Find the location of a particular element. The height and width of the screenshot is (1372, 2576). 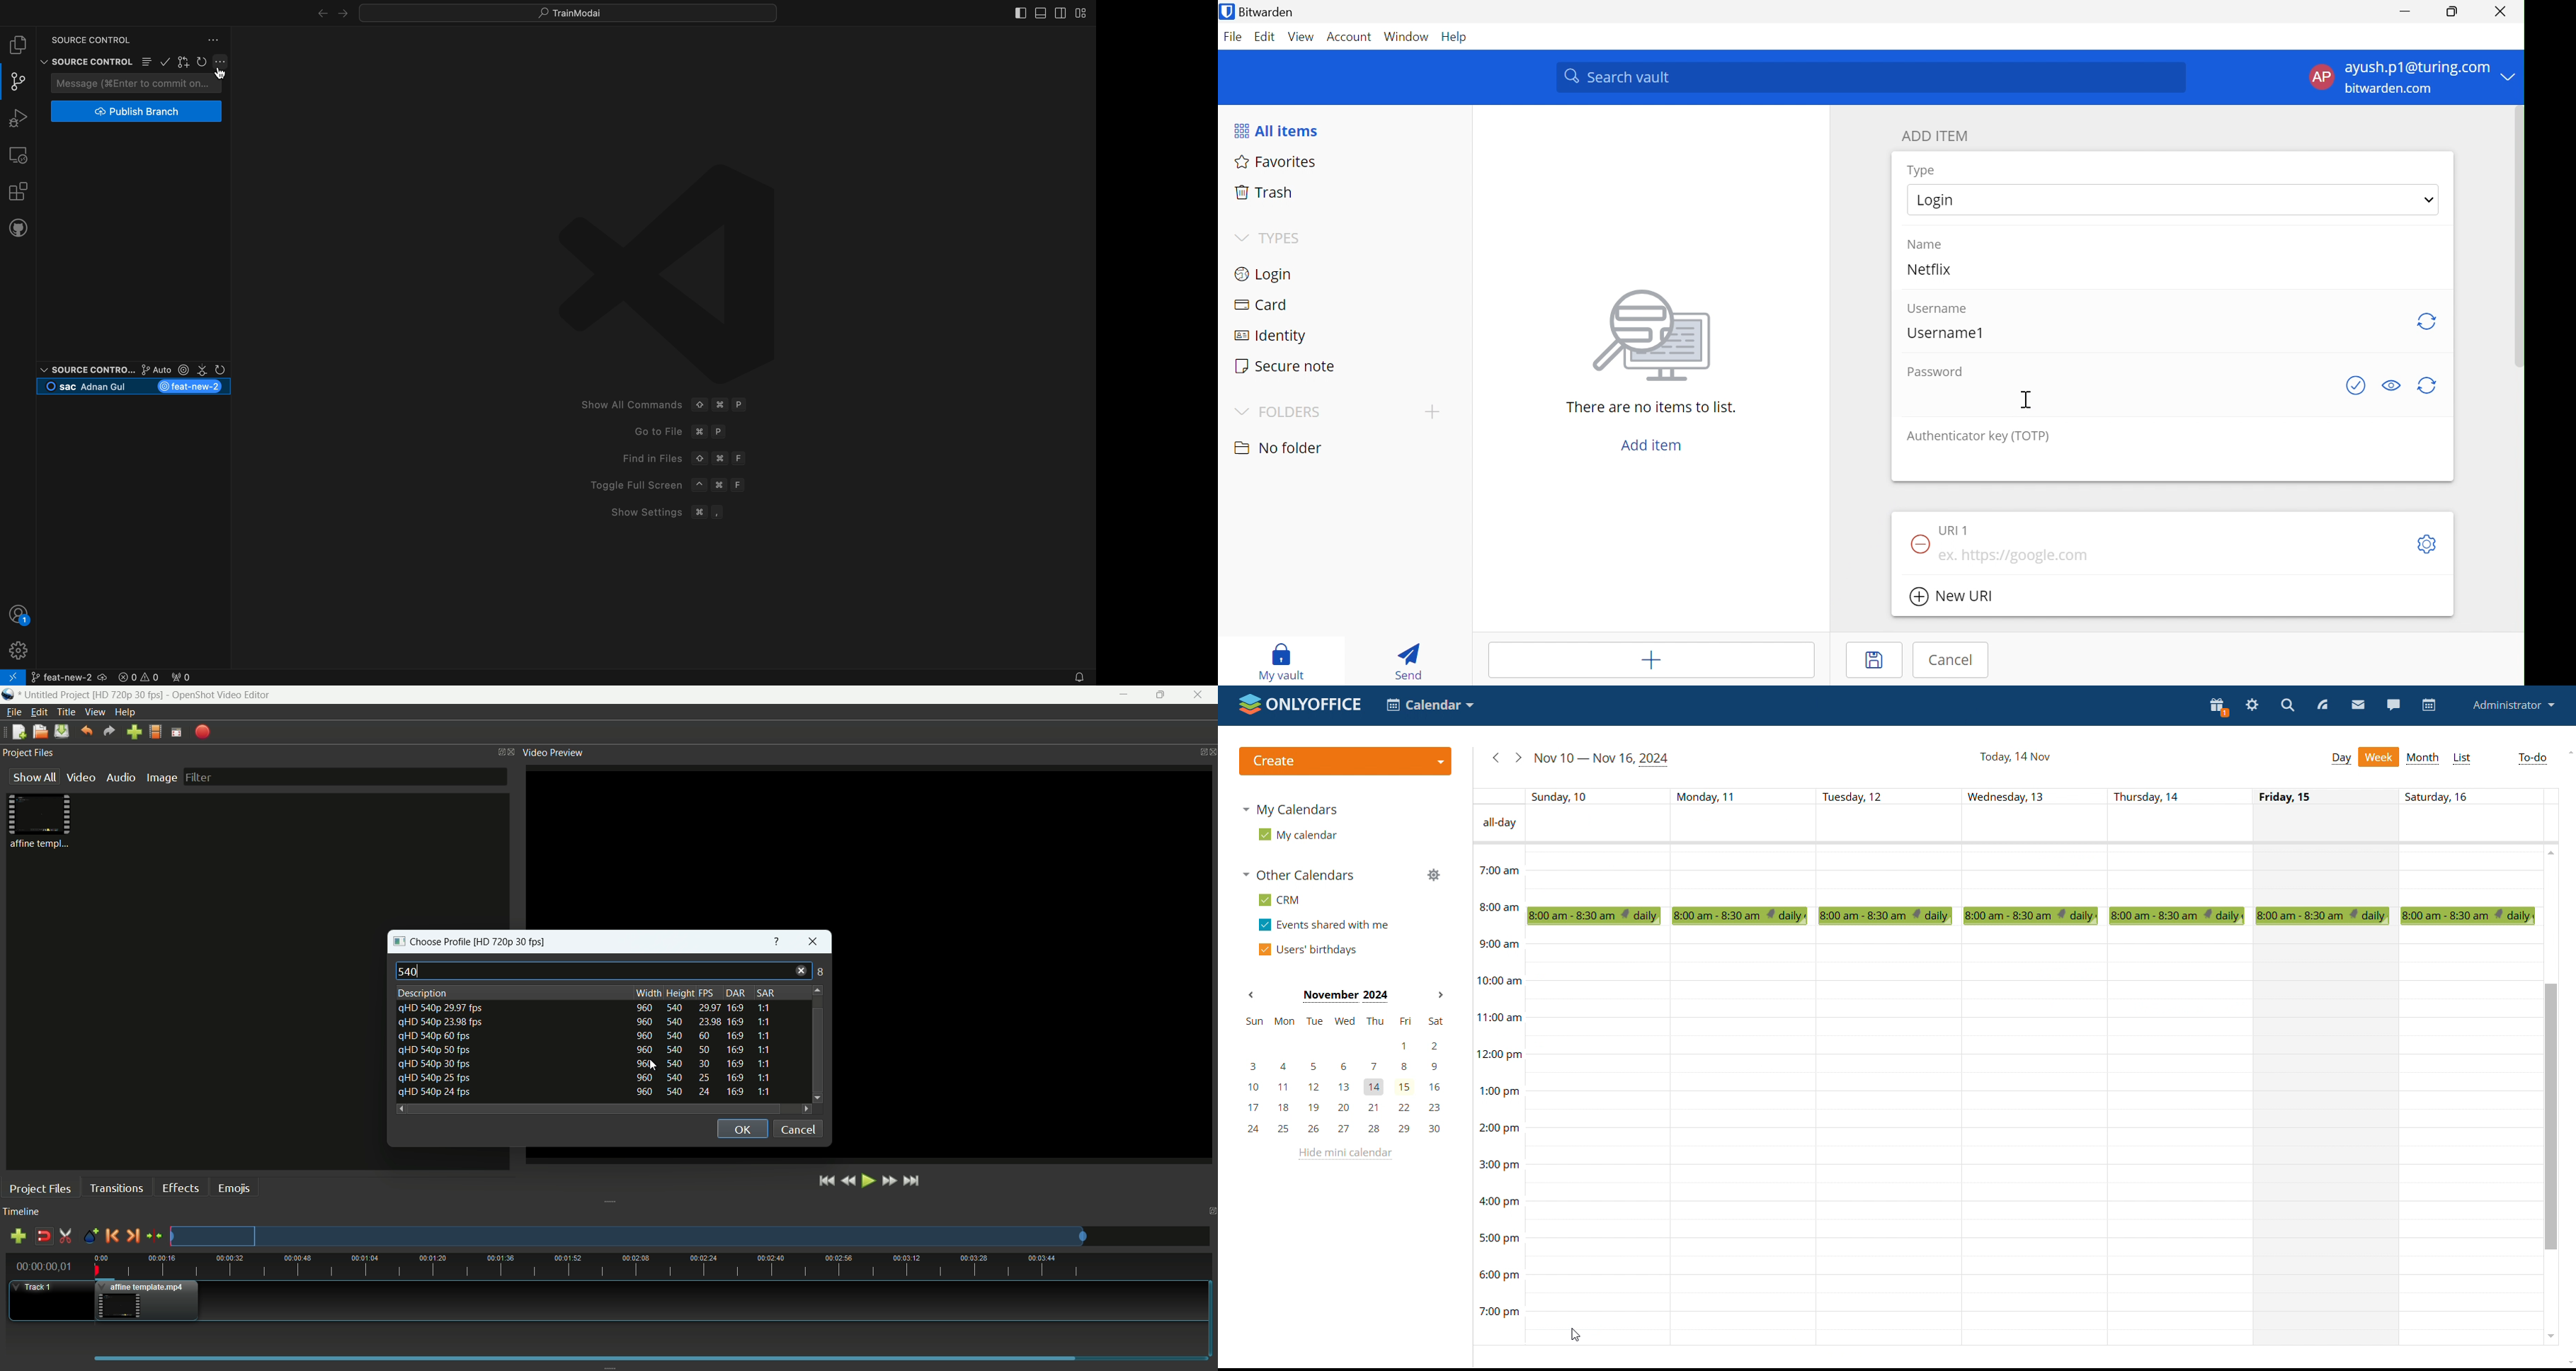

Up is located at coordinates (700, 459).